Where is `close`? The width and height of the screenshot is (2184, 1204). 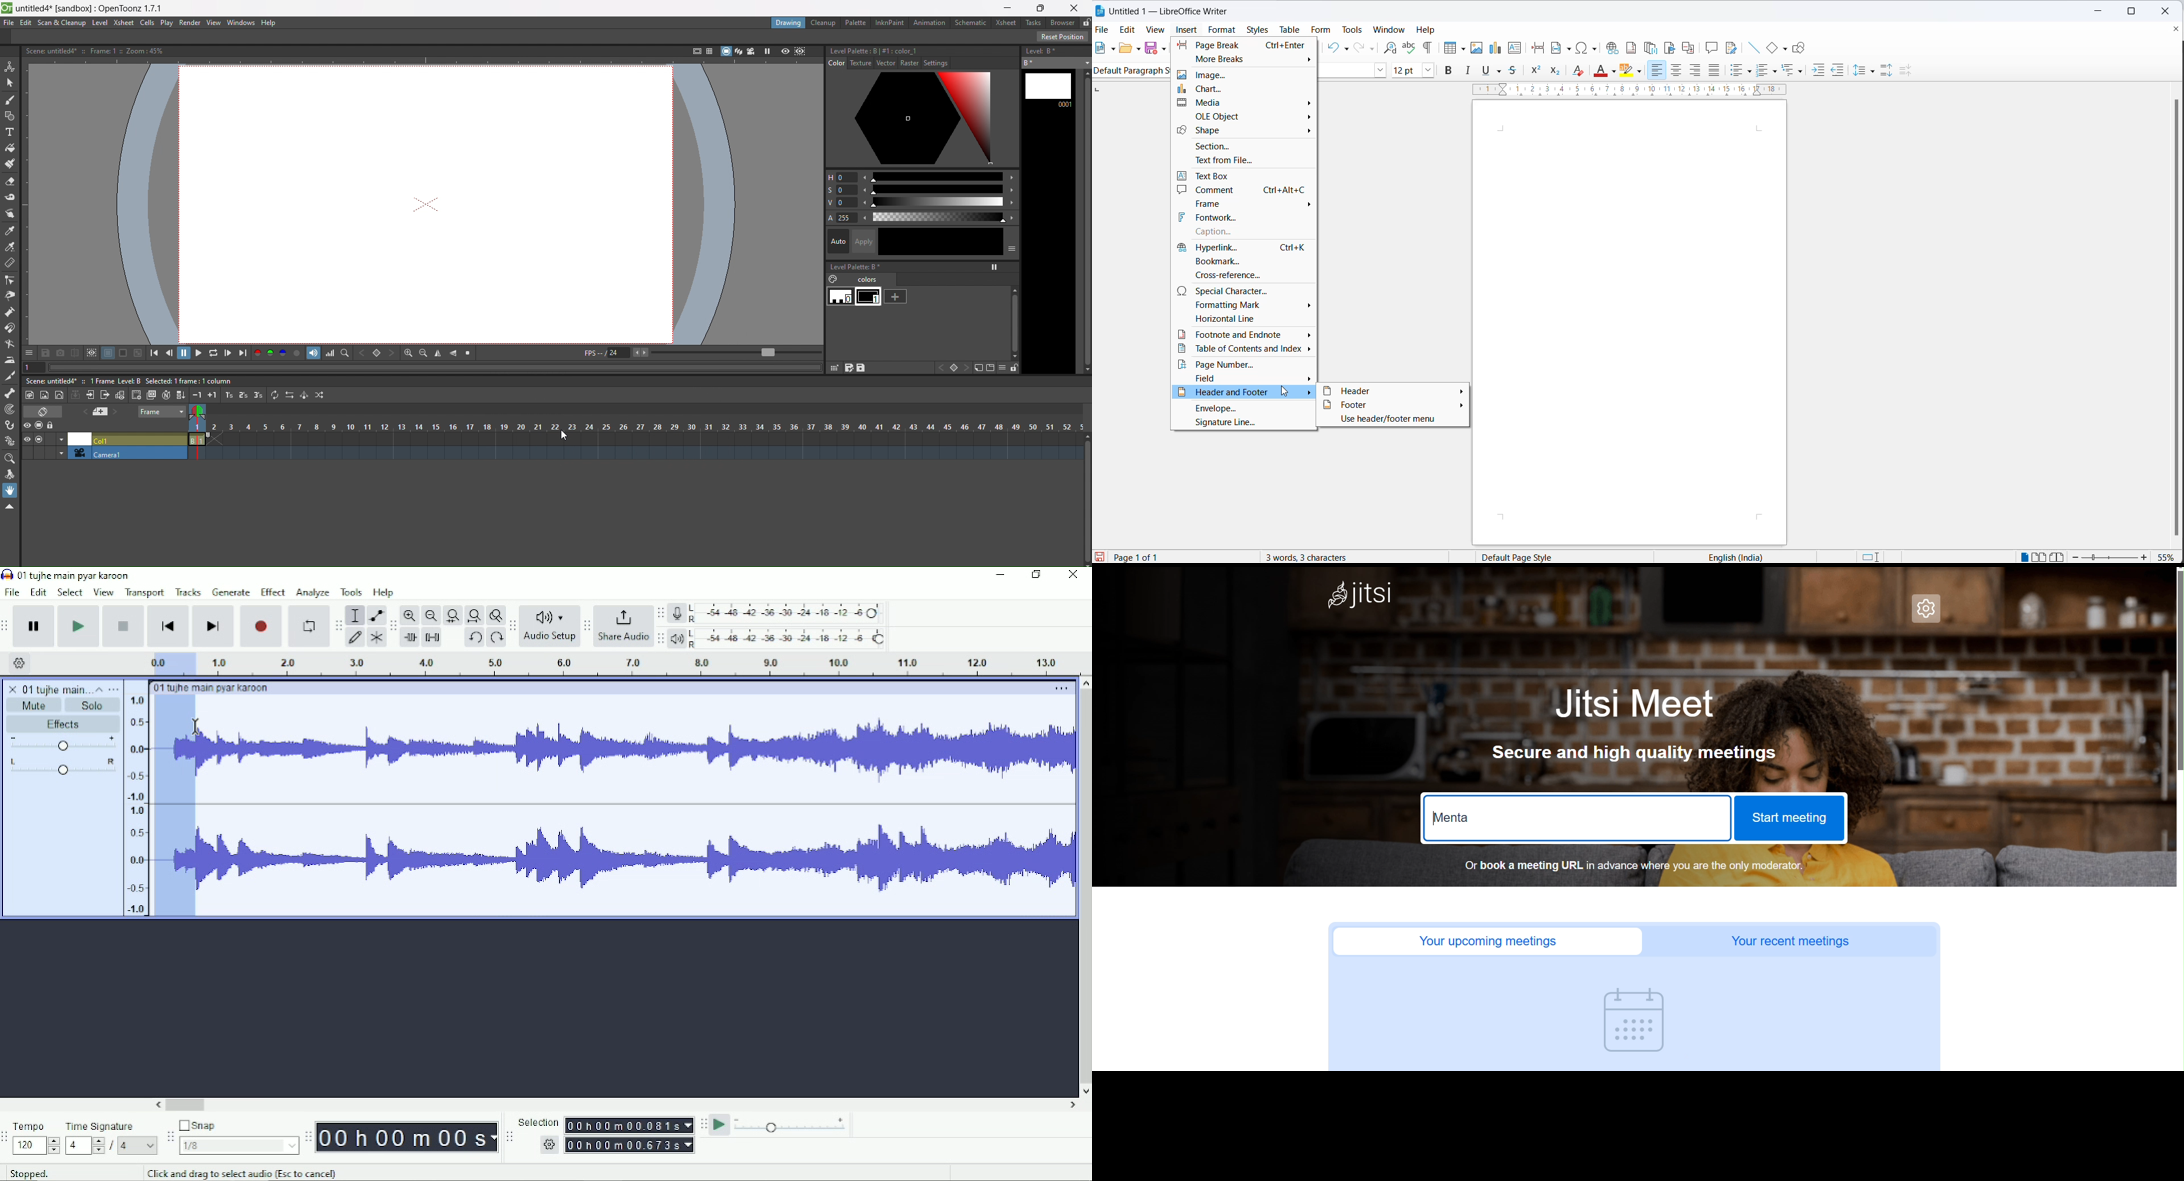
close is located at coordinates (2170, 29).